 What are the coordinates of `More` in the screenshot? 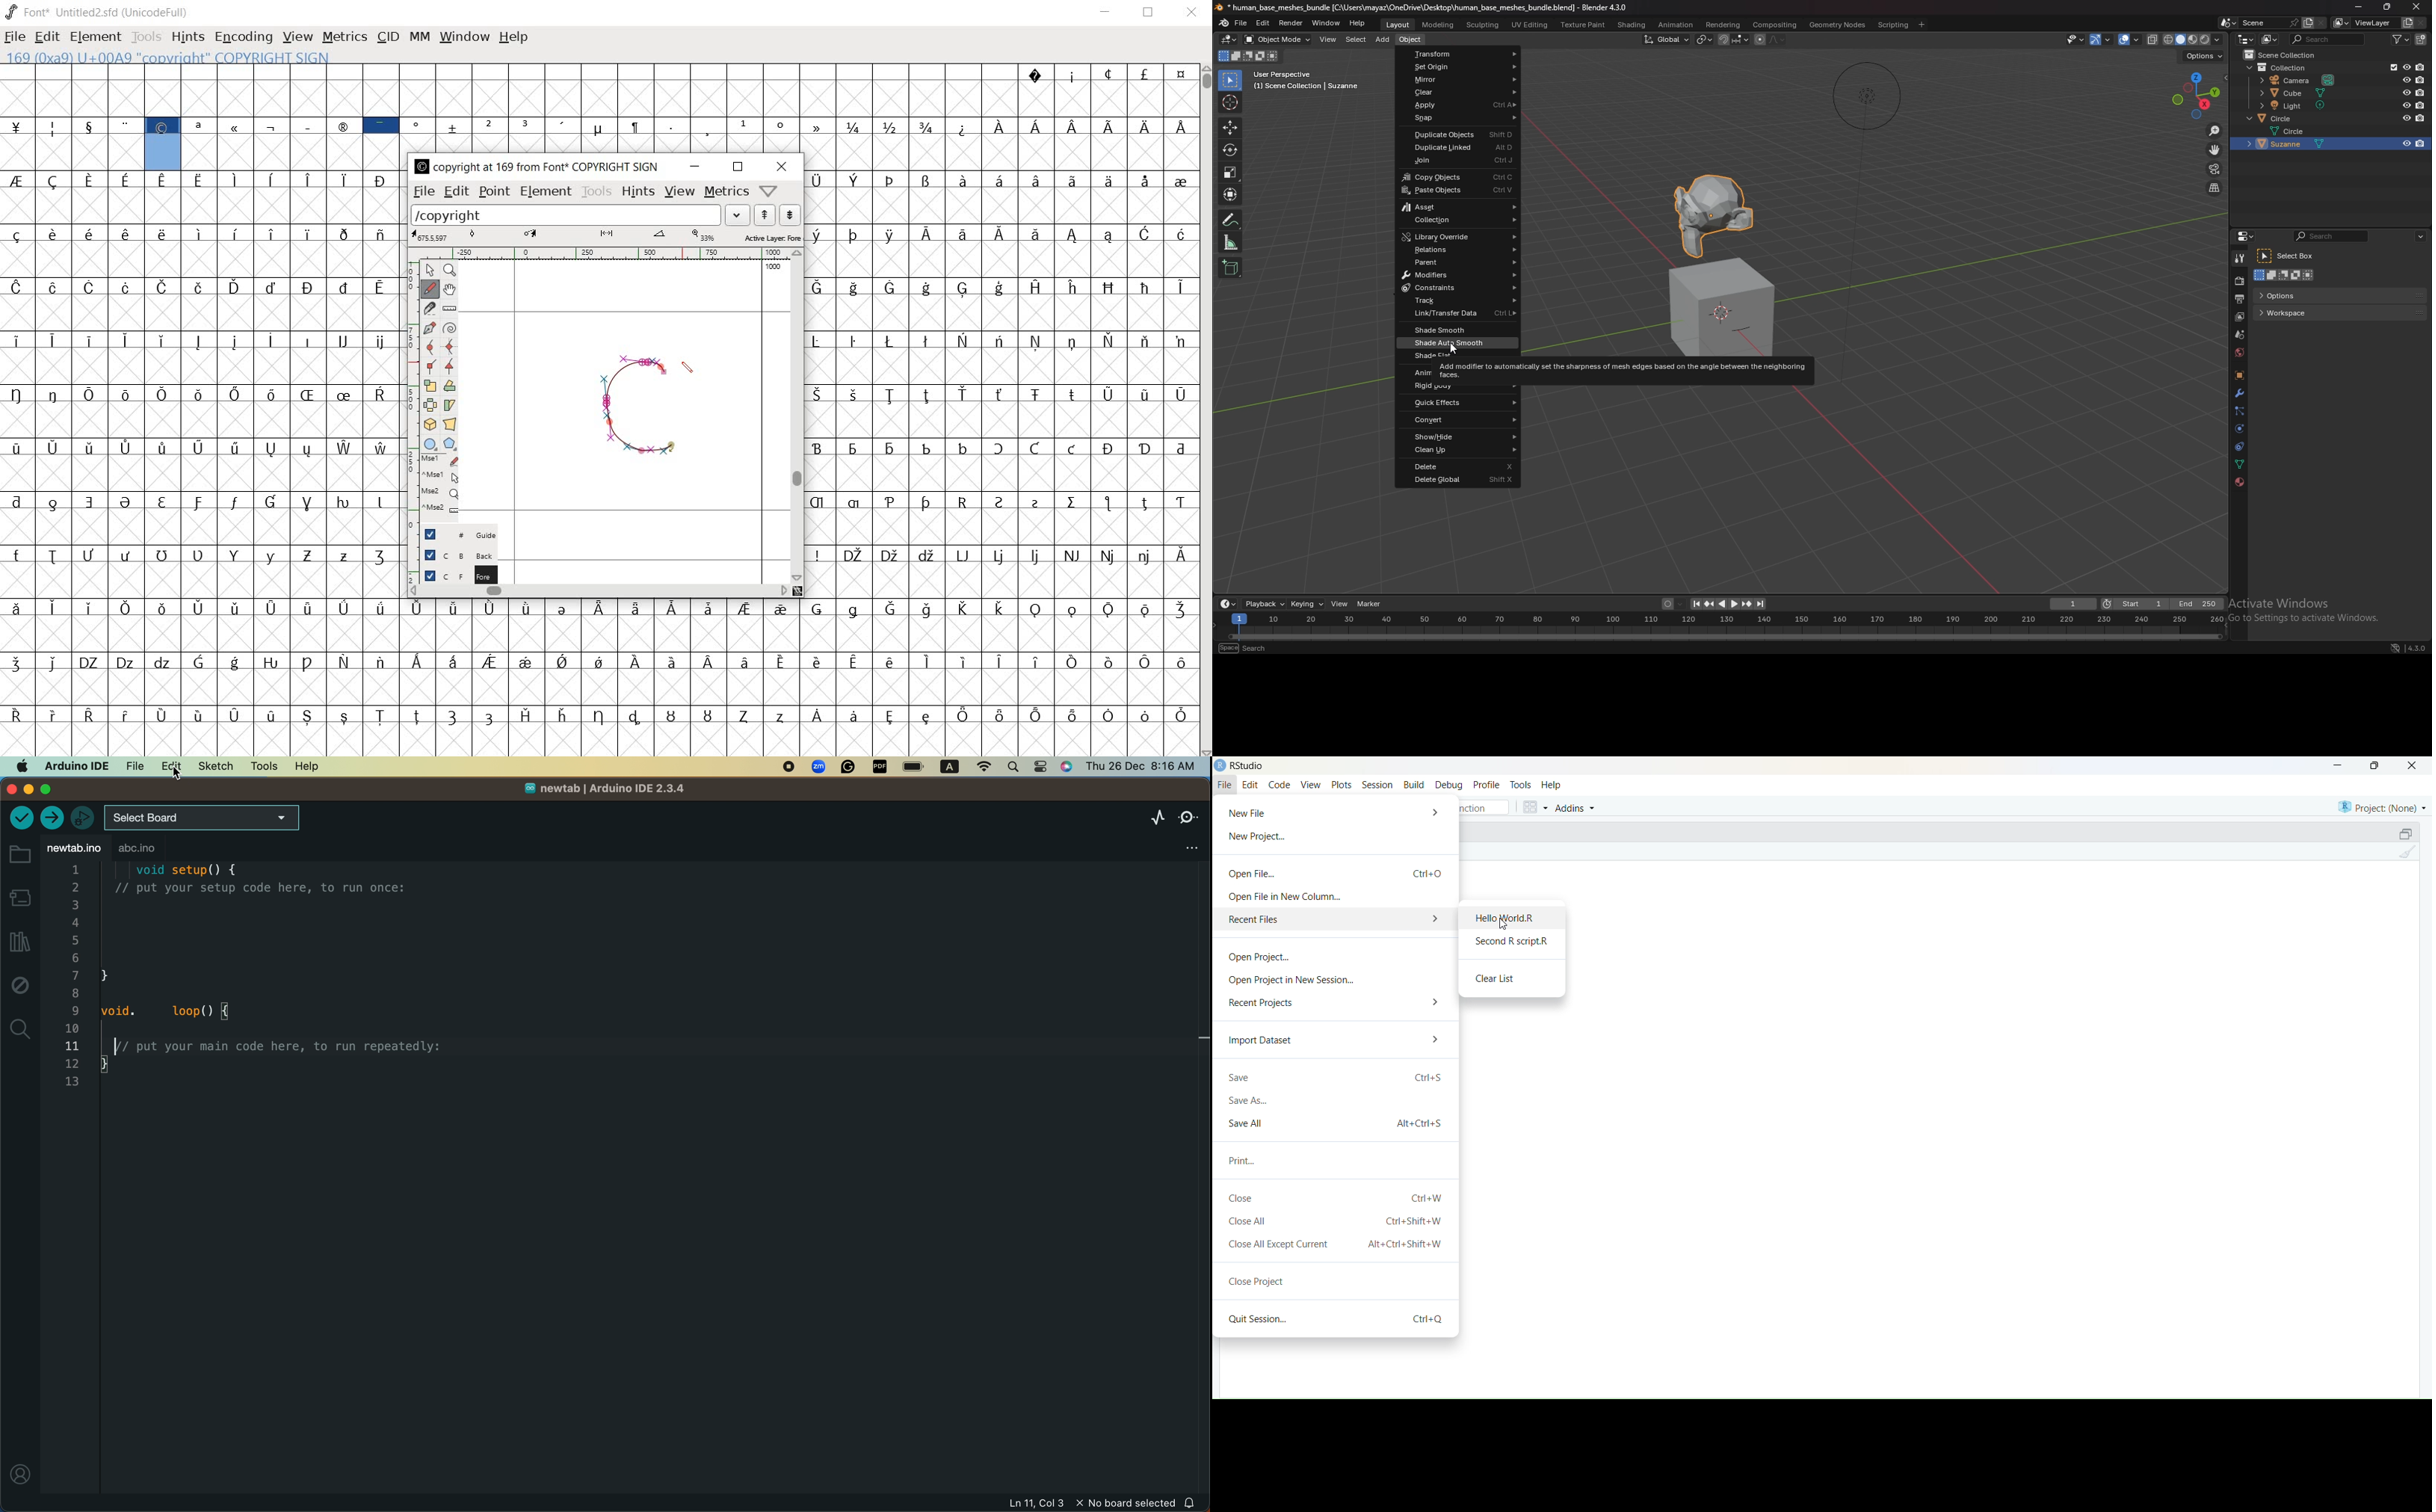 It's located at (1441, 1040).